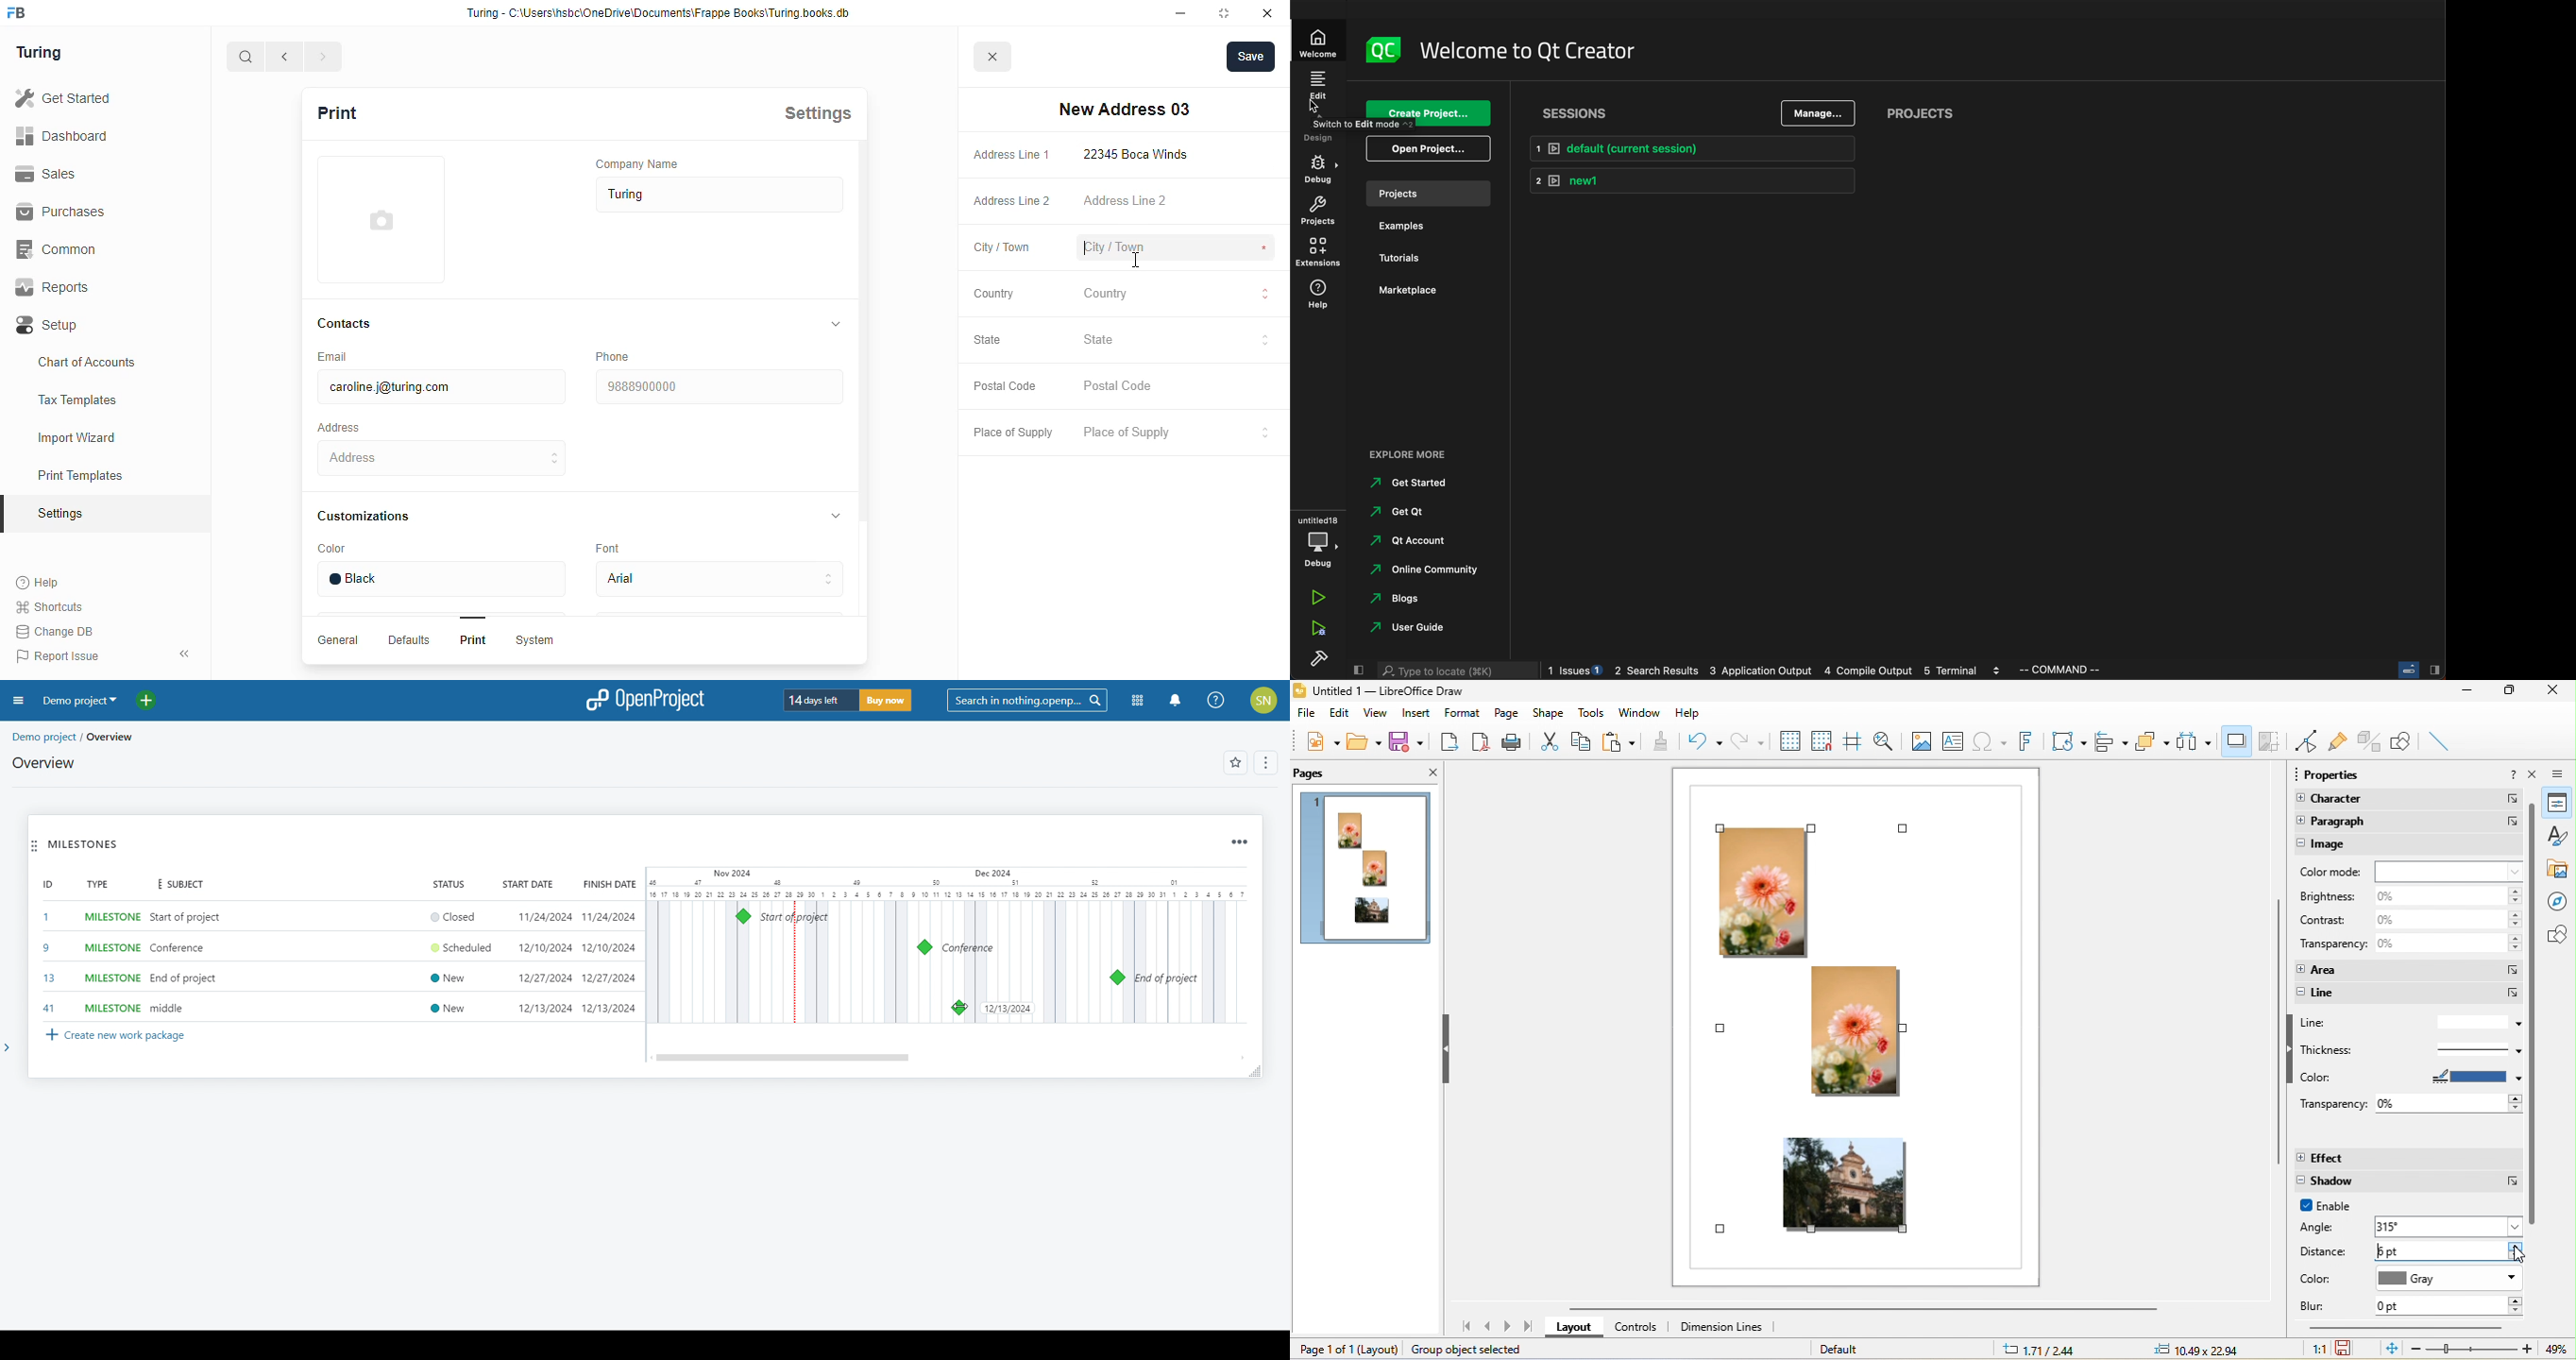 The height and width of the screenshot is (1372, 2576). I want to click on help, so click(39, 583).